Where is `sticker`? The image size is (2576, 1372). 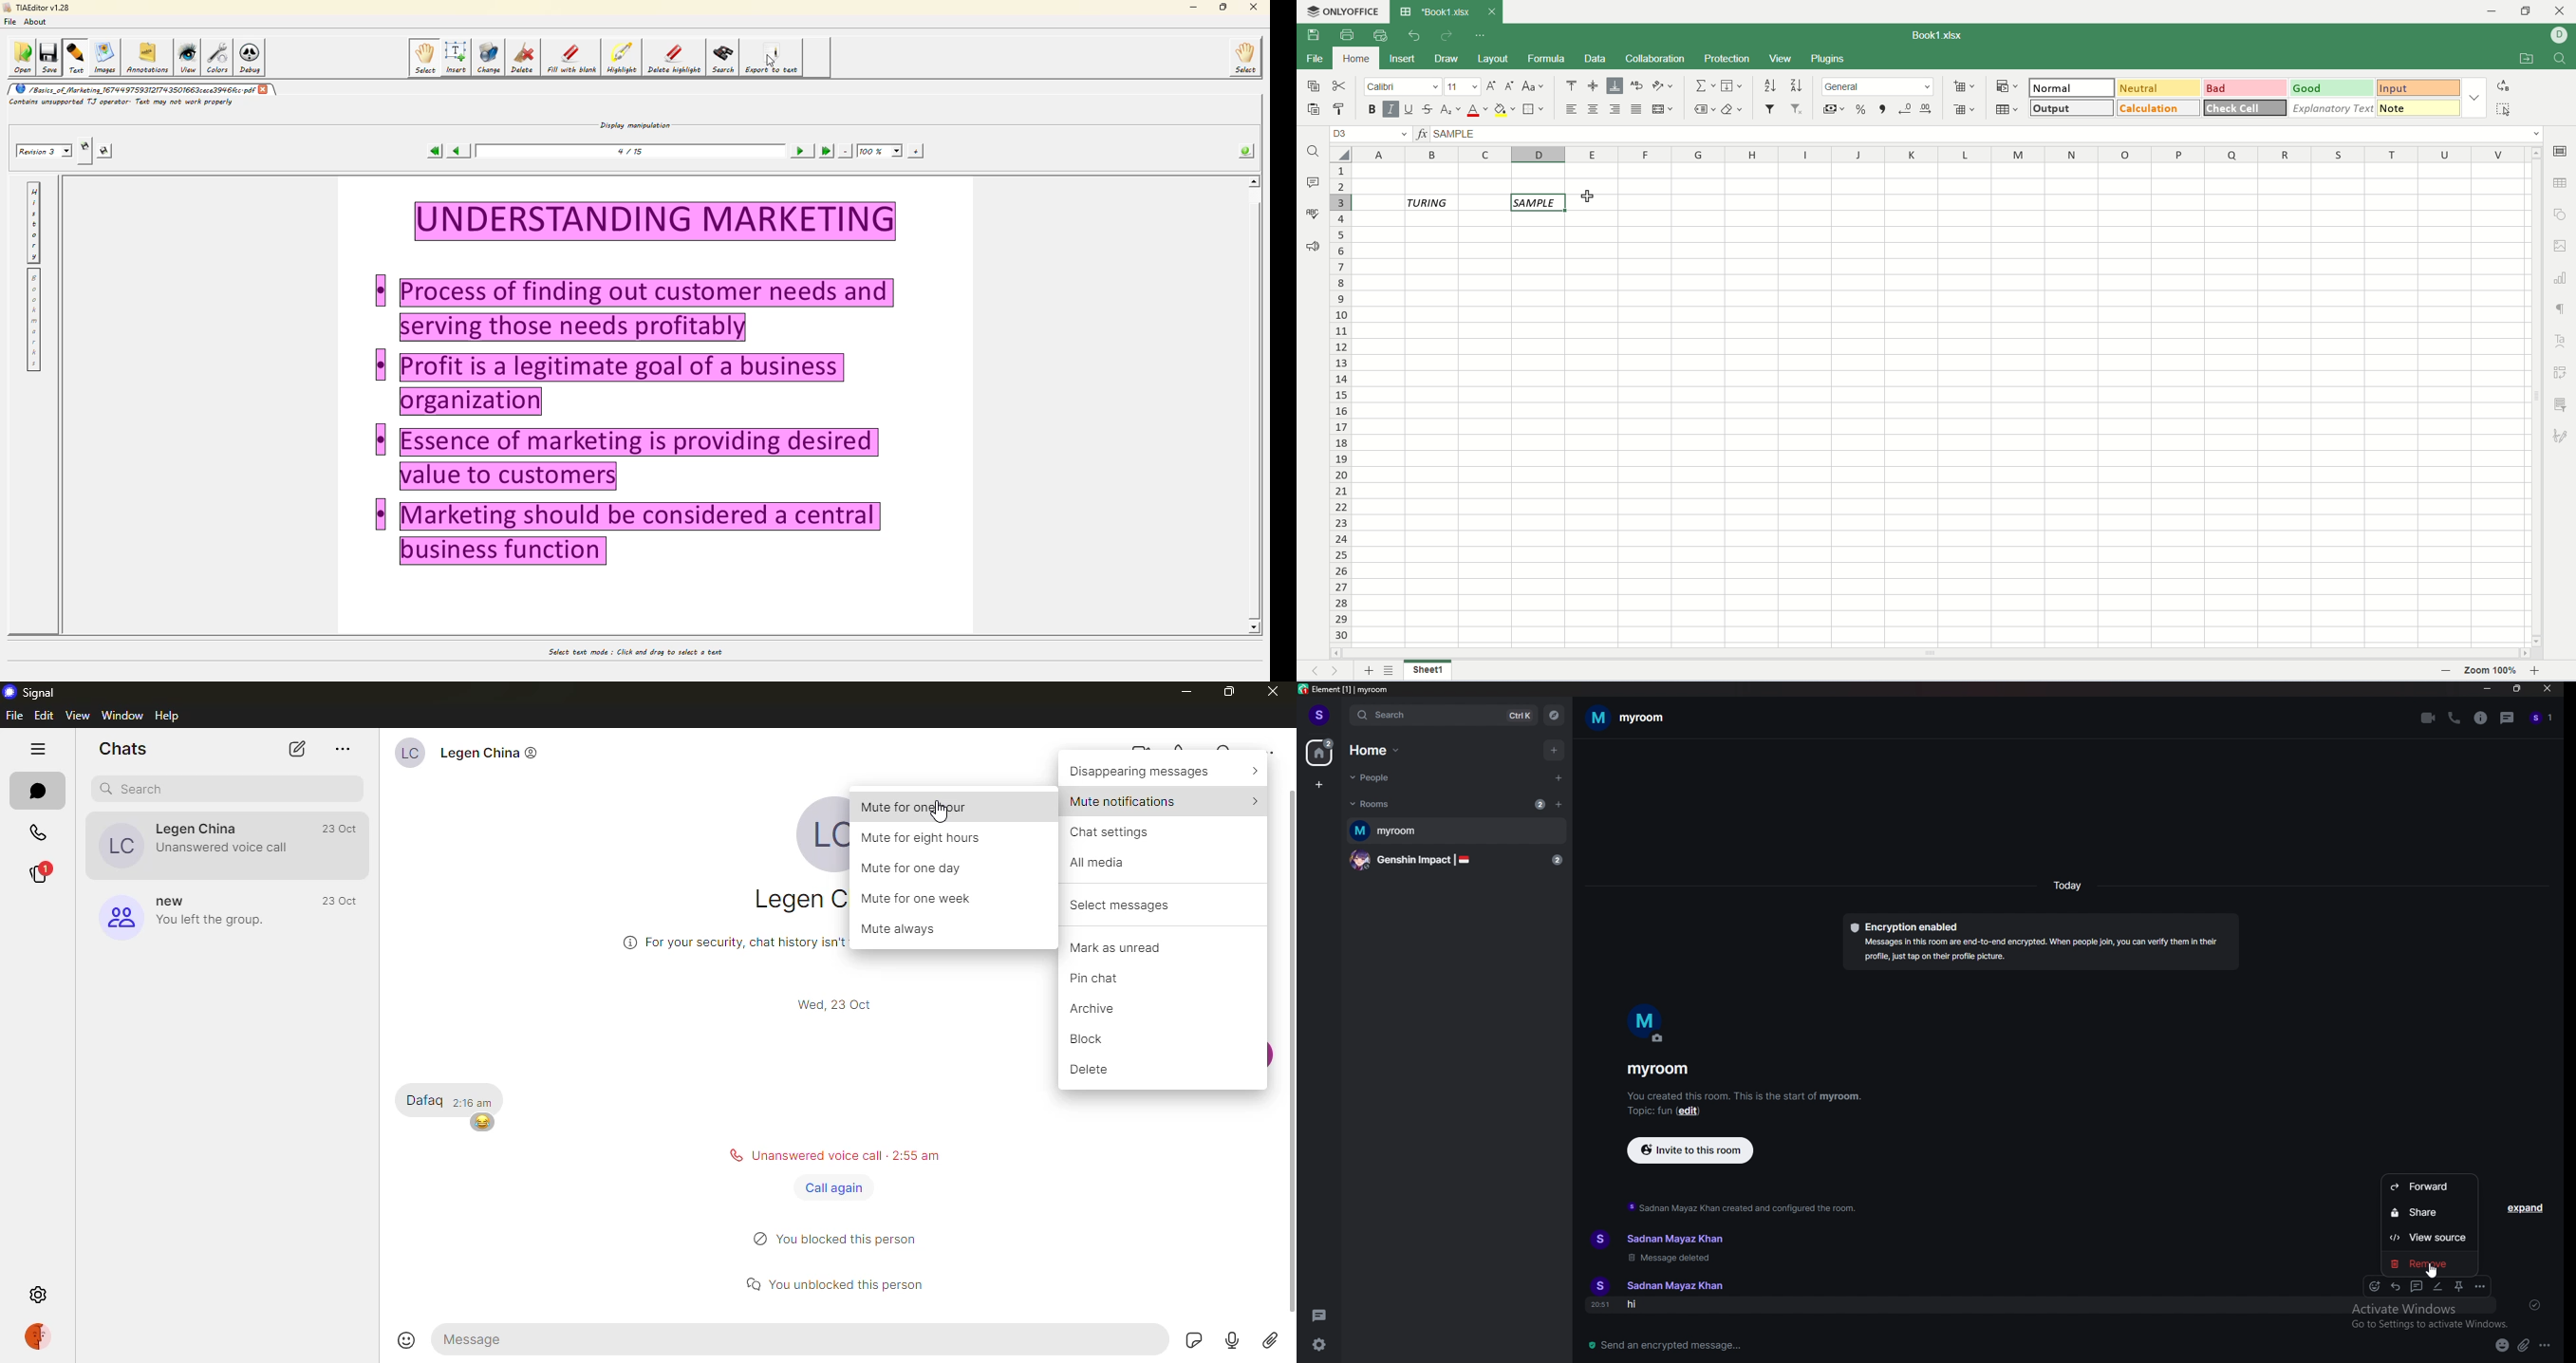 sticker is located at coordinates (1193, 1342).